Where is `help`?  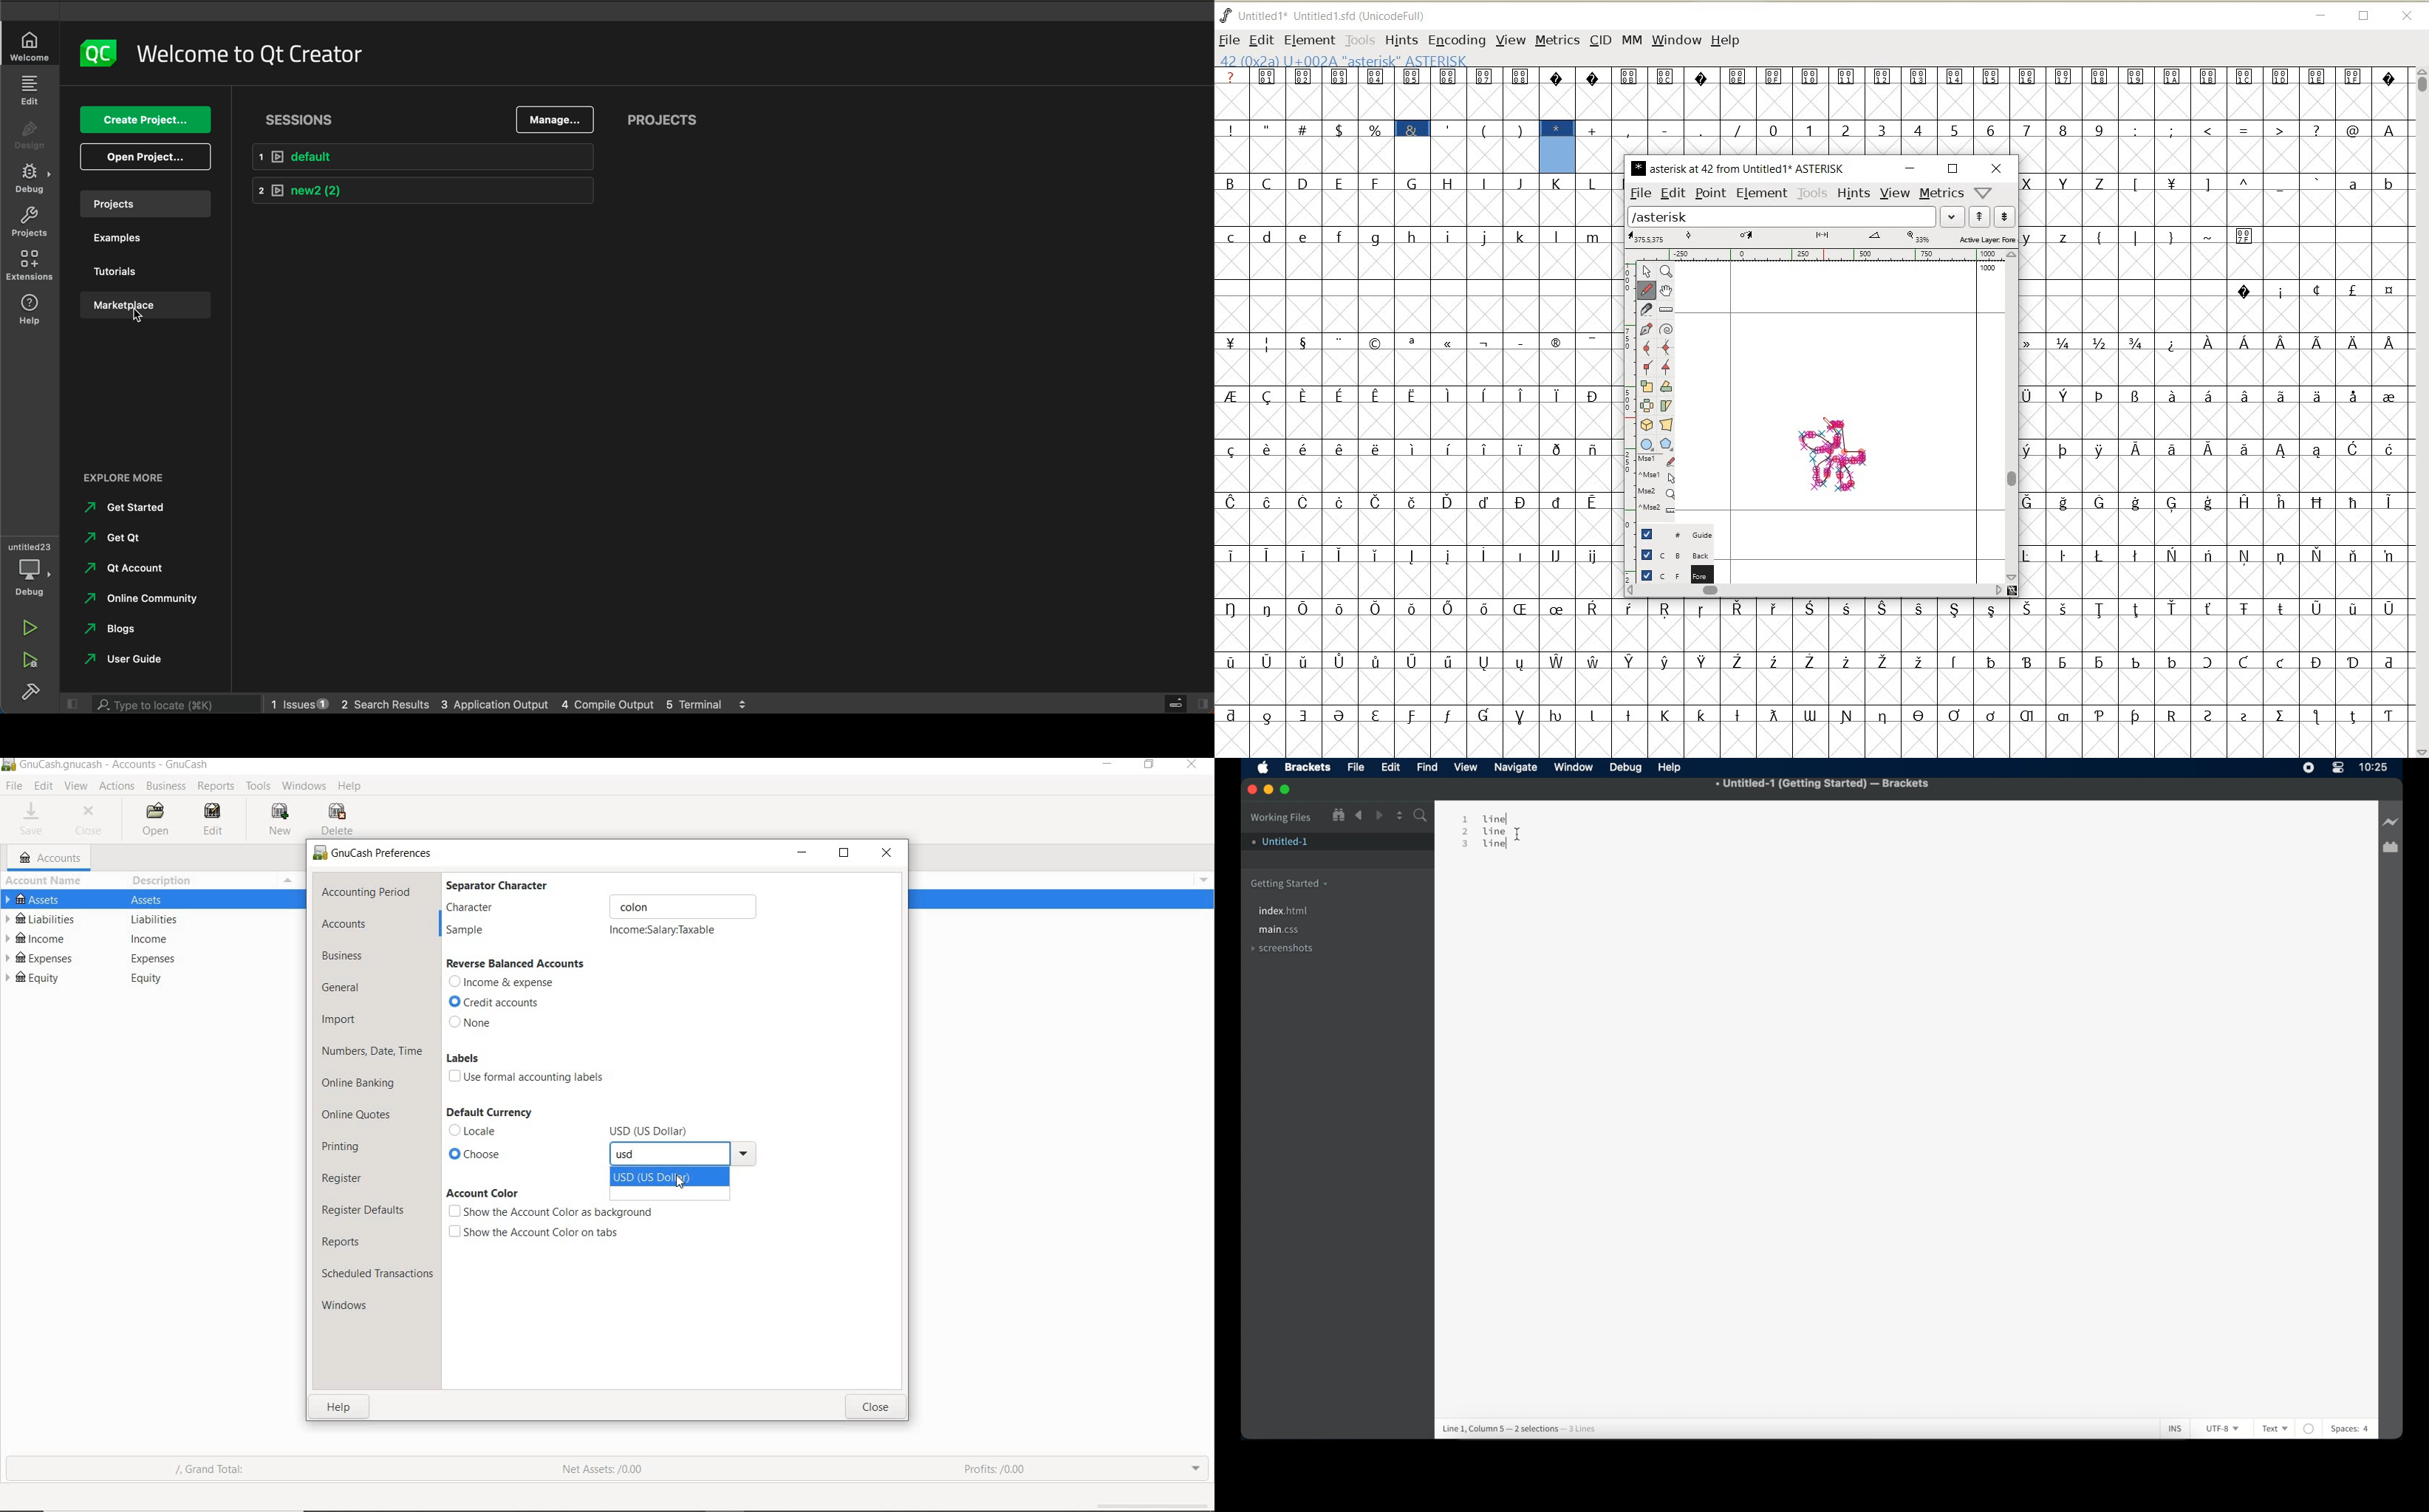 help is located at coordinates (338, 1408).